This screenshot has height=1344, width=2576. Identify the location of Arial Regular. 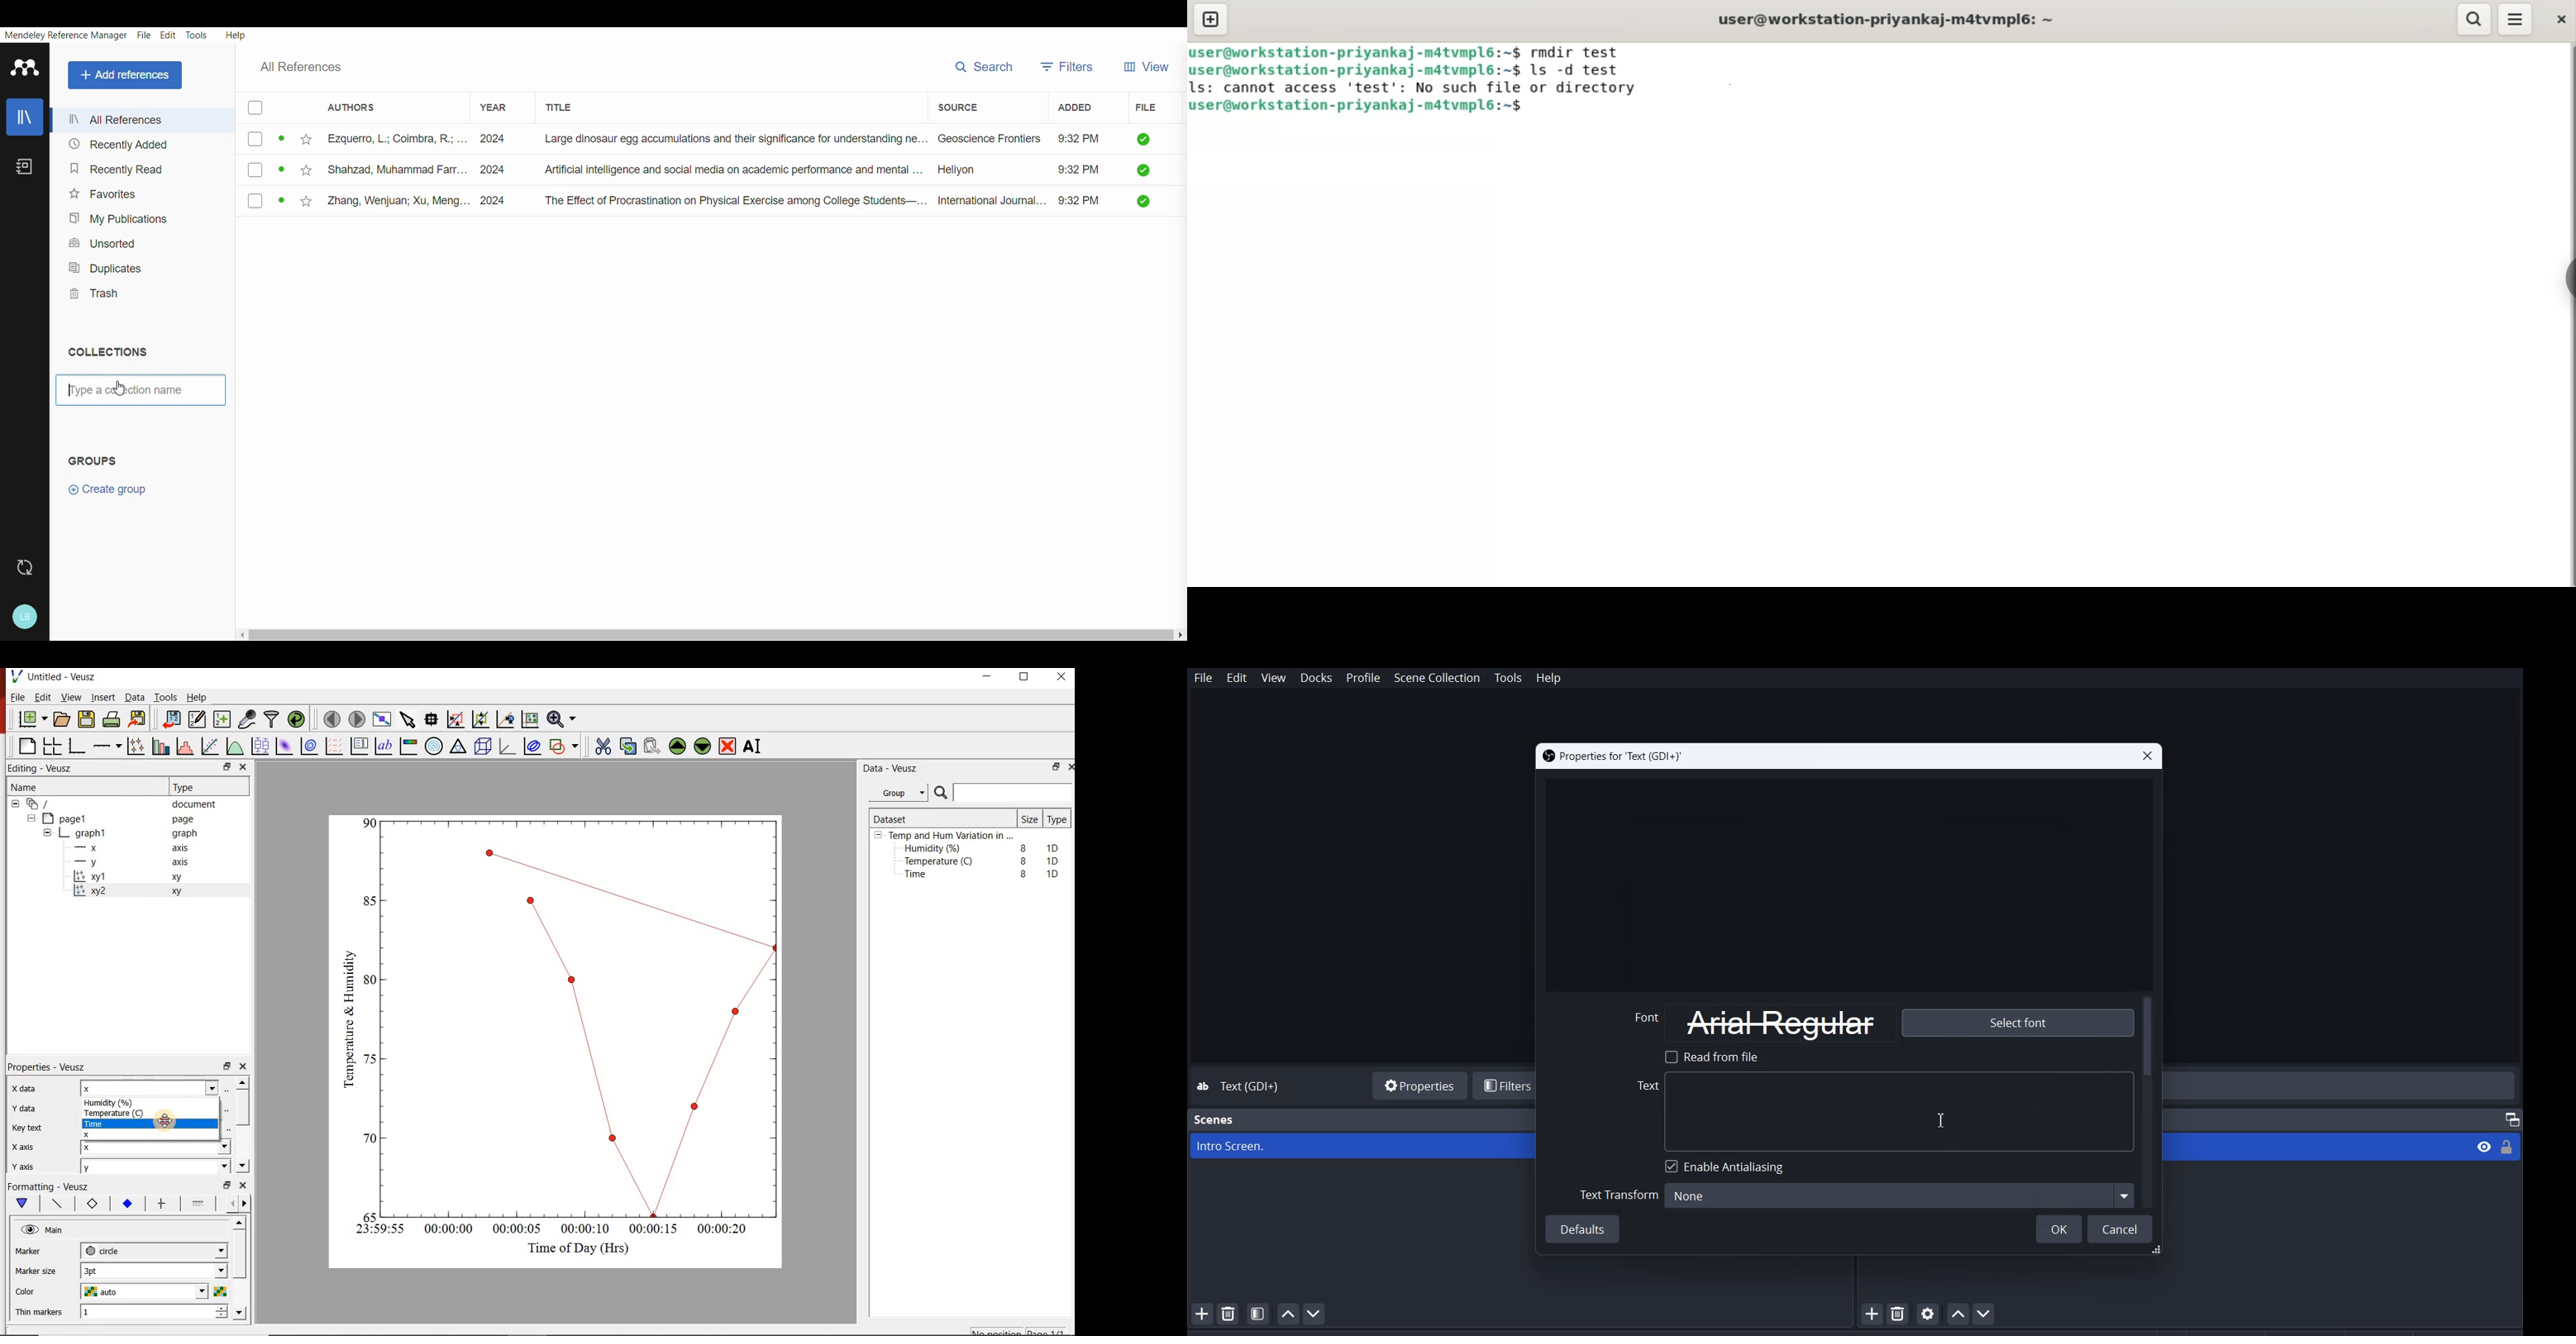
(1783, 1022).